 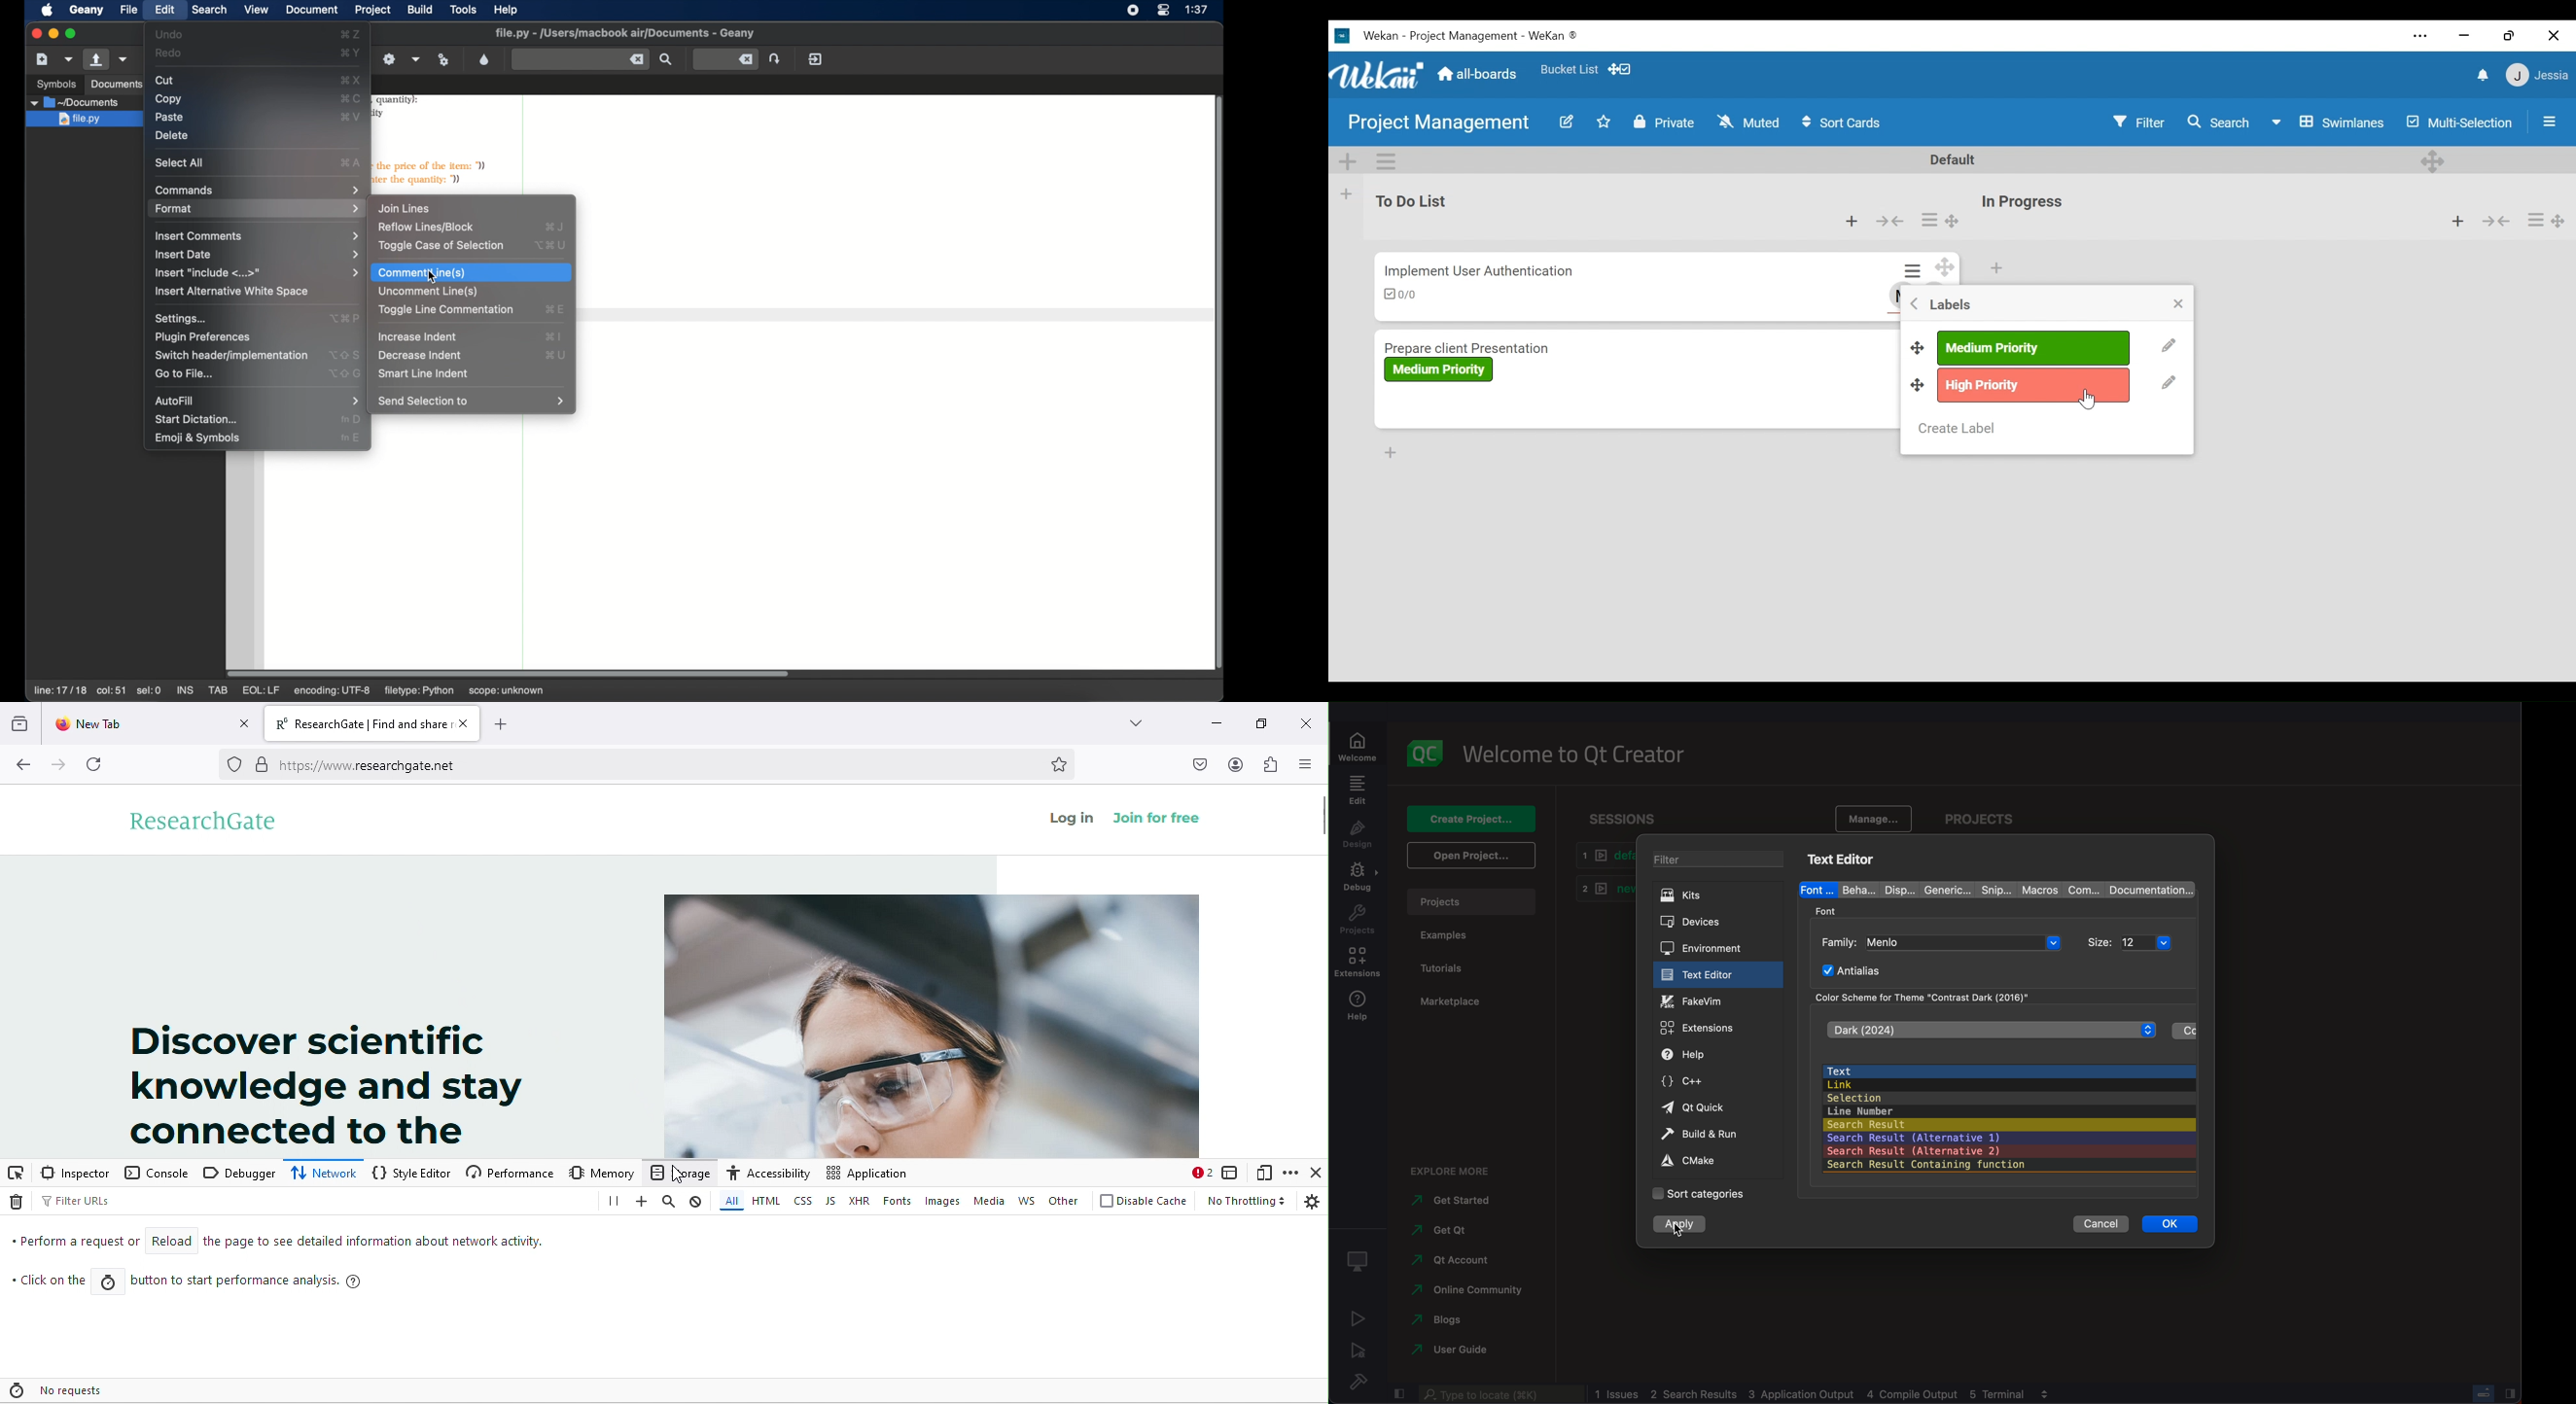 What do you see at coordinates (2554, 35) in the screenshot?
I see `Close` at bounding box center [2554, 35].